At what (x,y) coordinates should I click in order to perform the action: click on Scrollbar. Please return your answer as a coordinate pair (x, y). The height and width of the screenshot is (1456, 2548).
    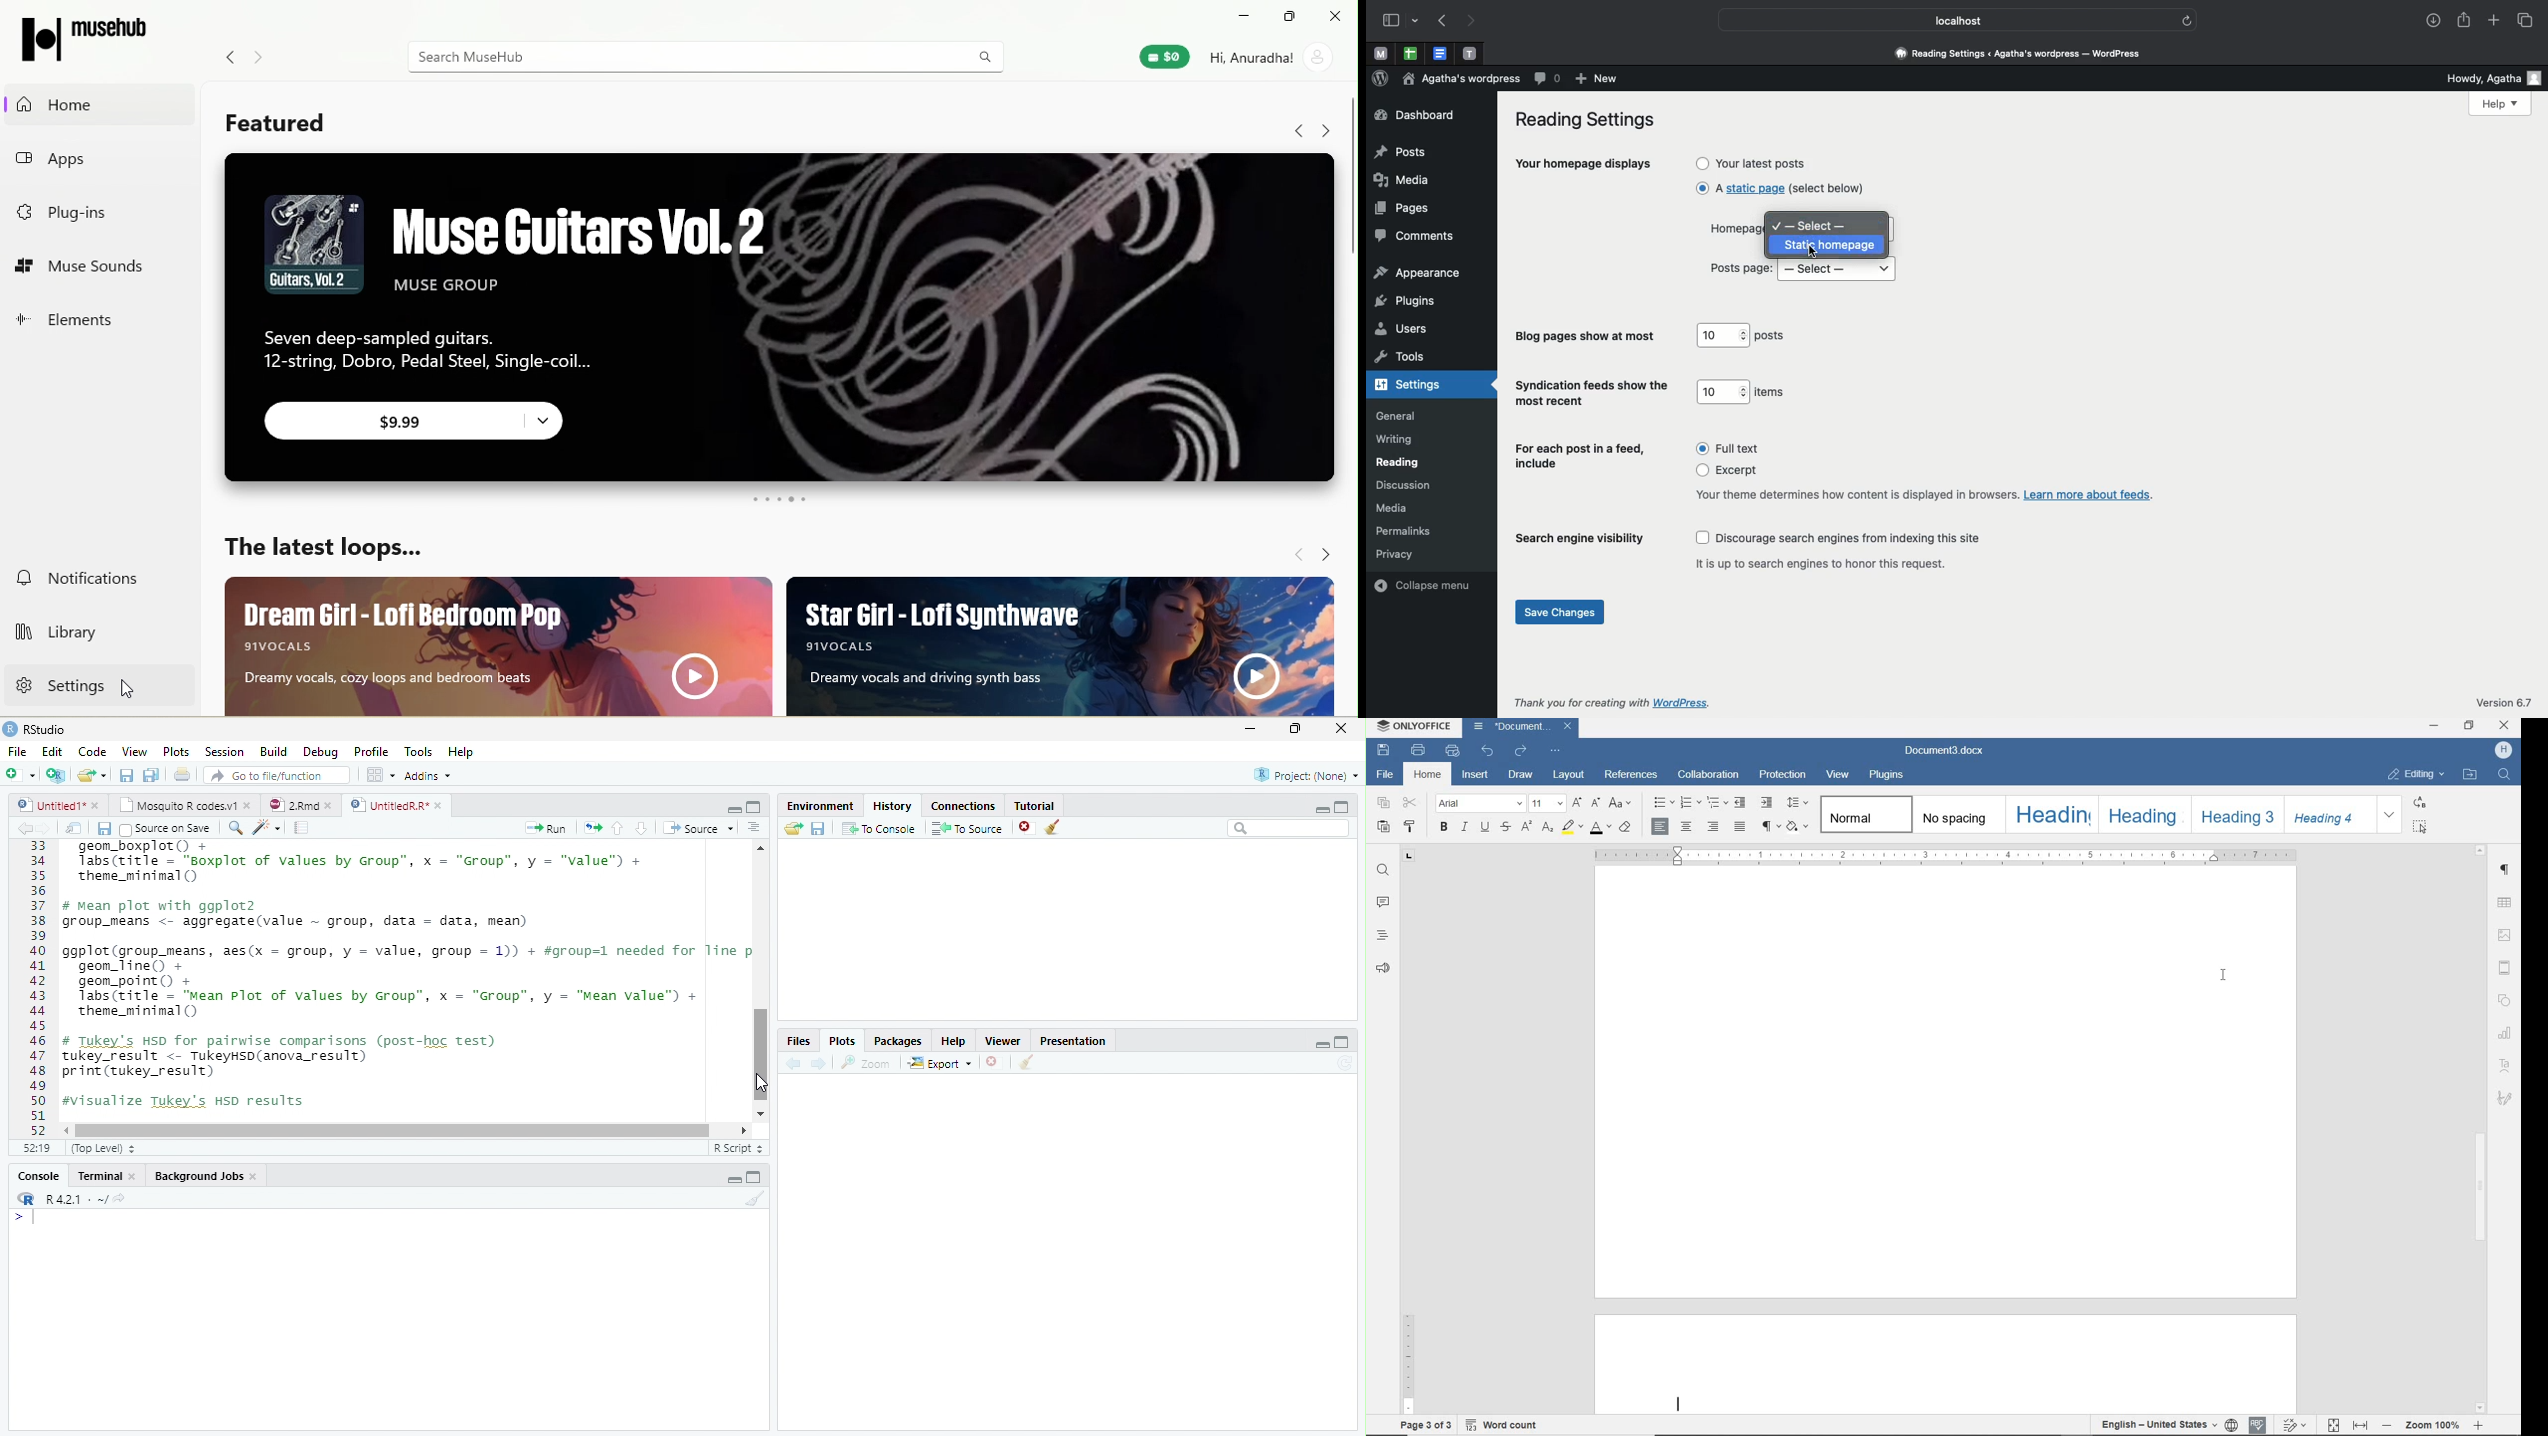
    Looking at the image, I should click on (408, 1129).